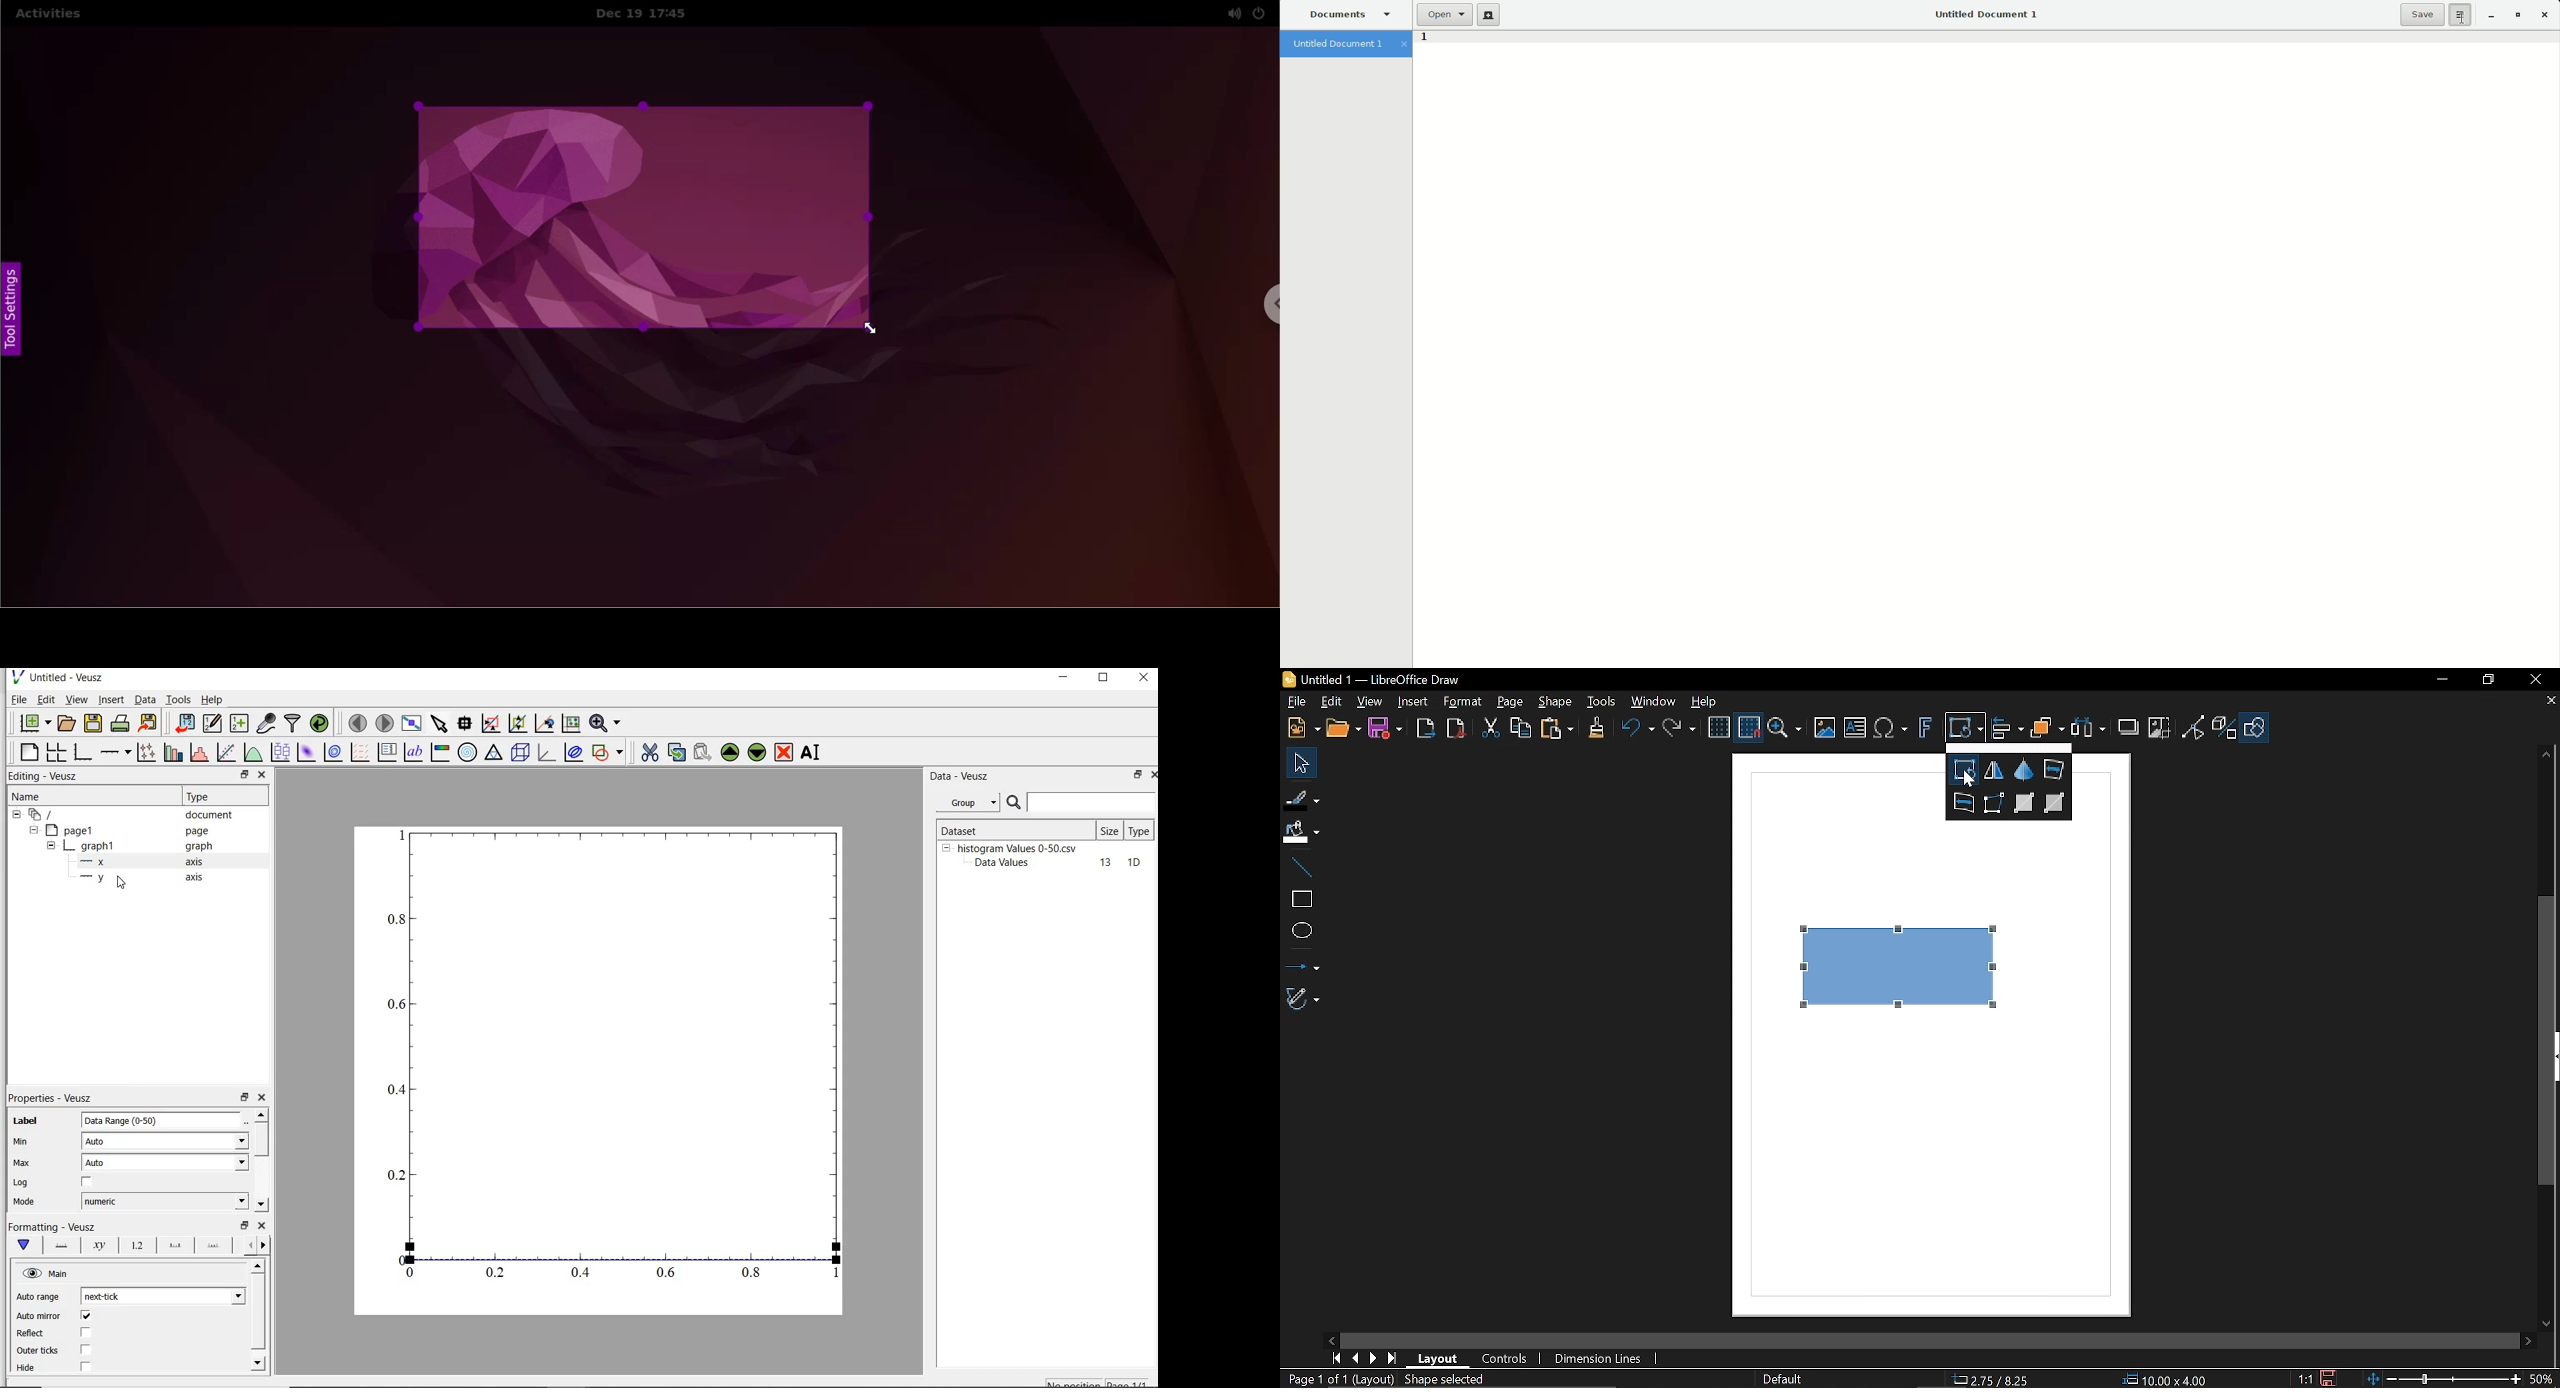  I want to click on search for dataset names, so click(1092, 802).